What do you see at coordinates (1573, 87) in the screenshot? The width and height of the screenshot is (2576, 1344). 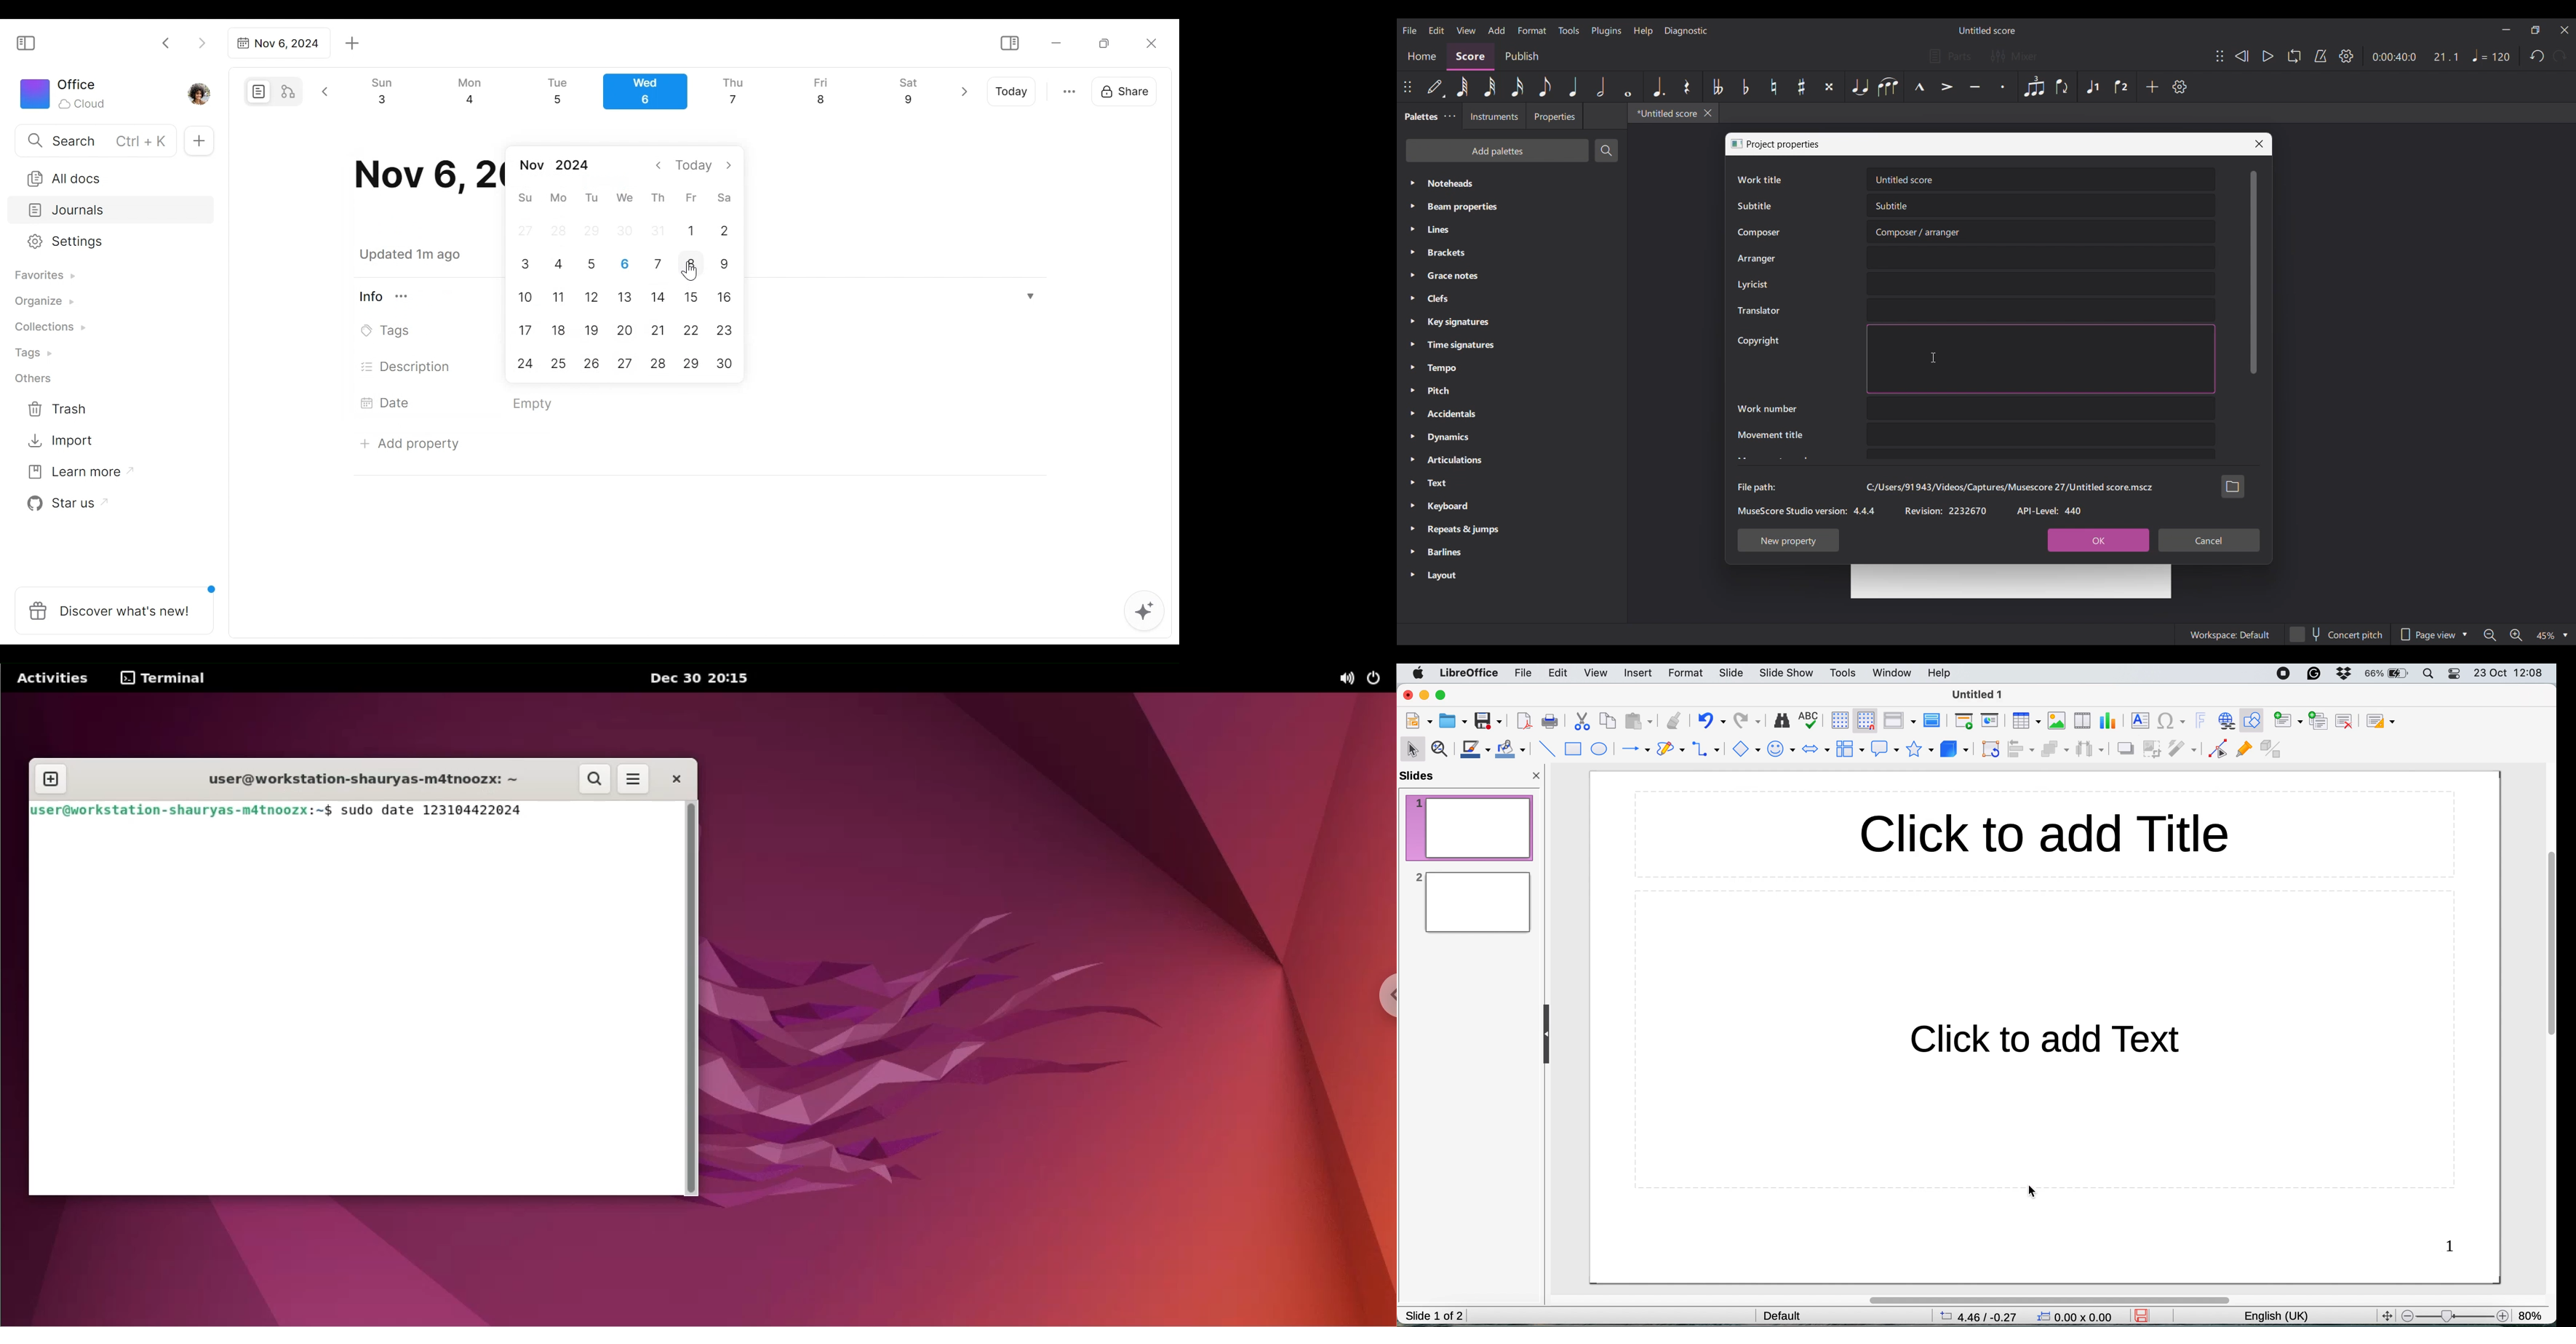 I see `Quarter note` at bounding box center [1573, 87].